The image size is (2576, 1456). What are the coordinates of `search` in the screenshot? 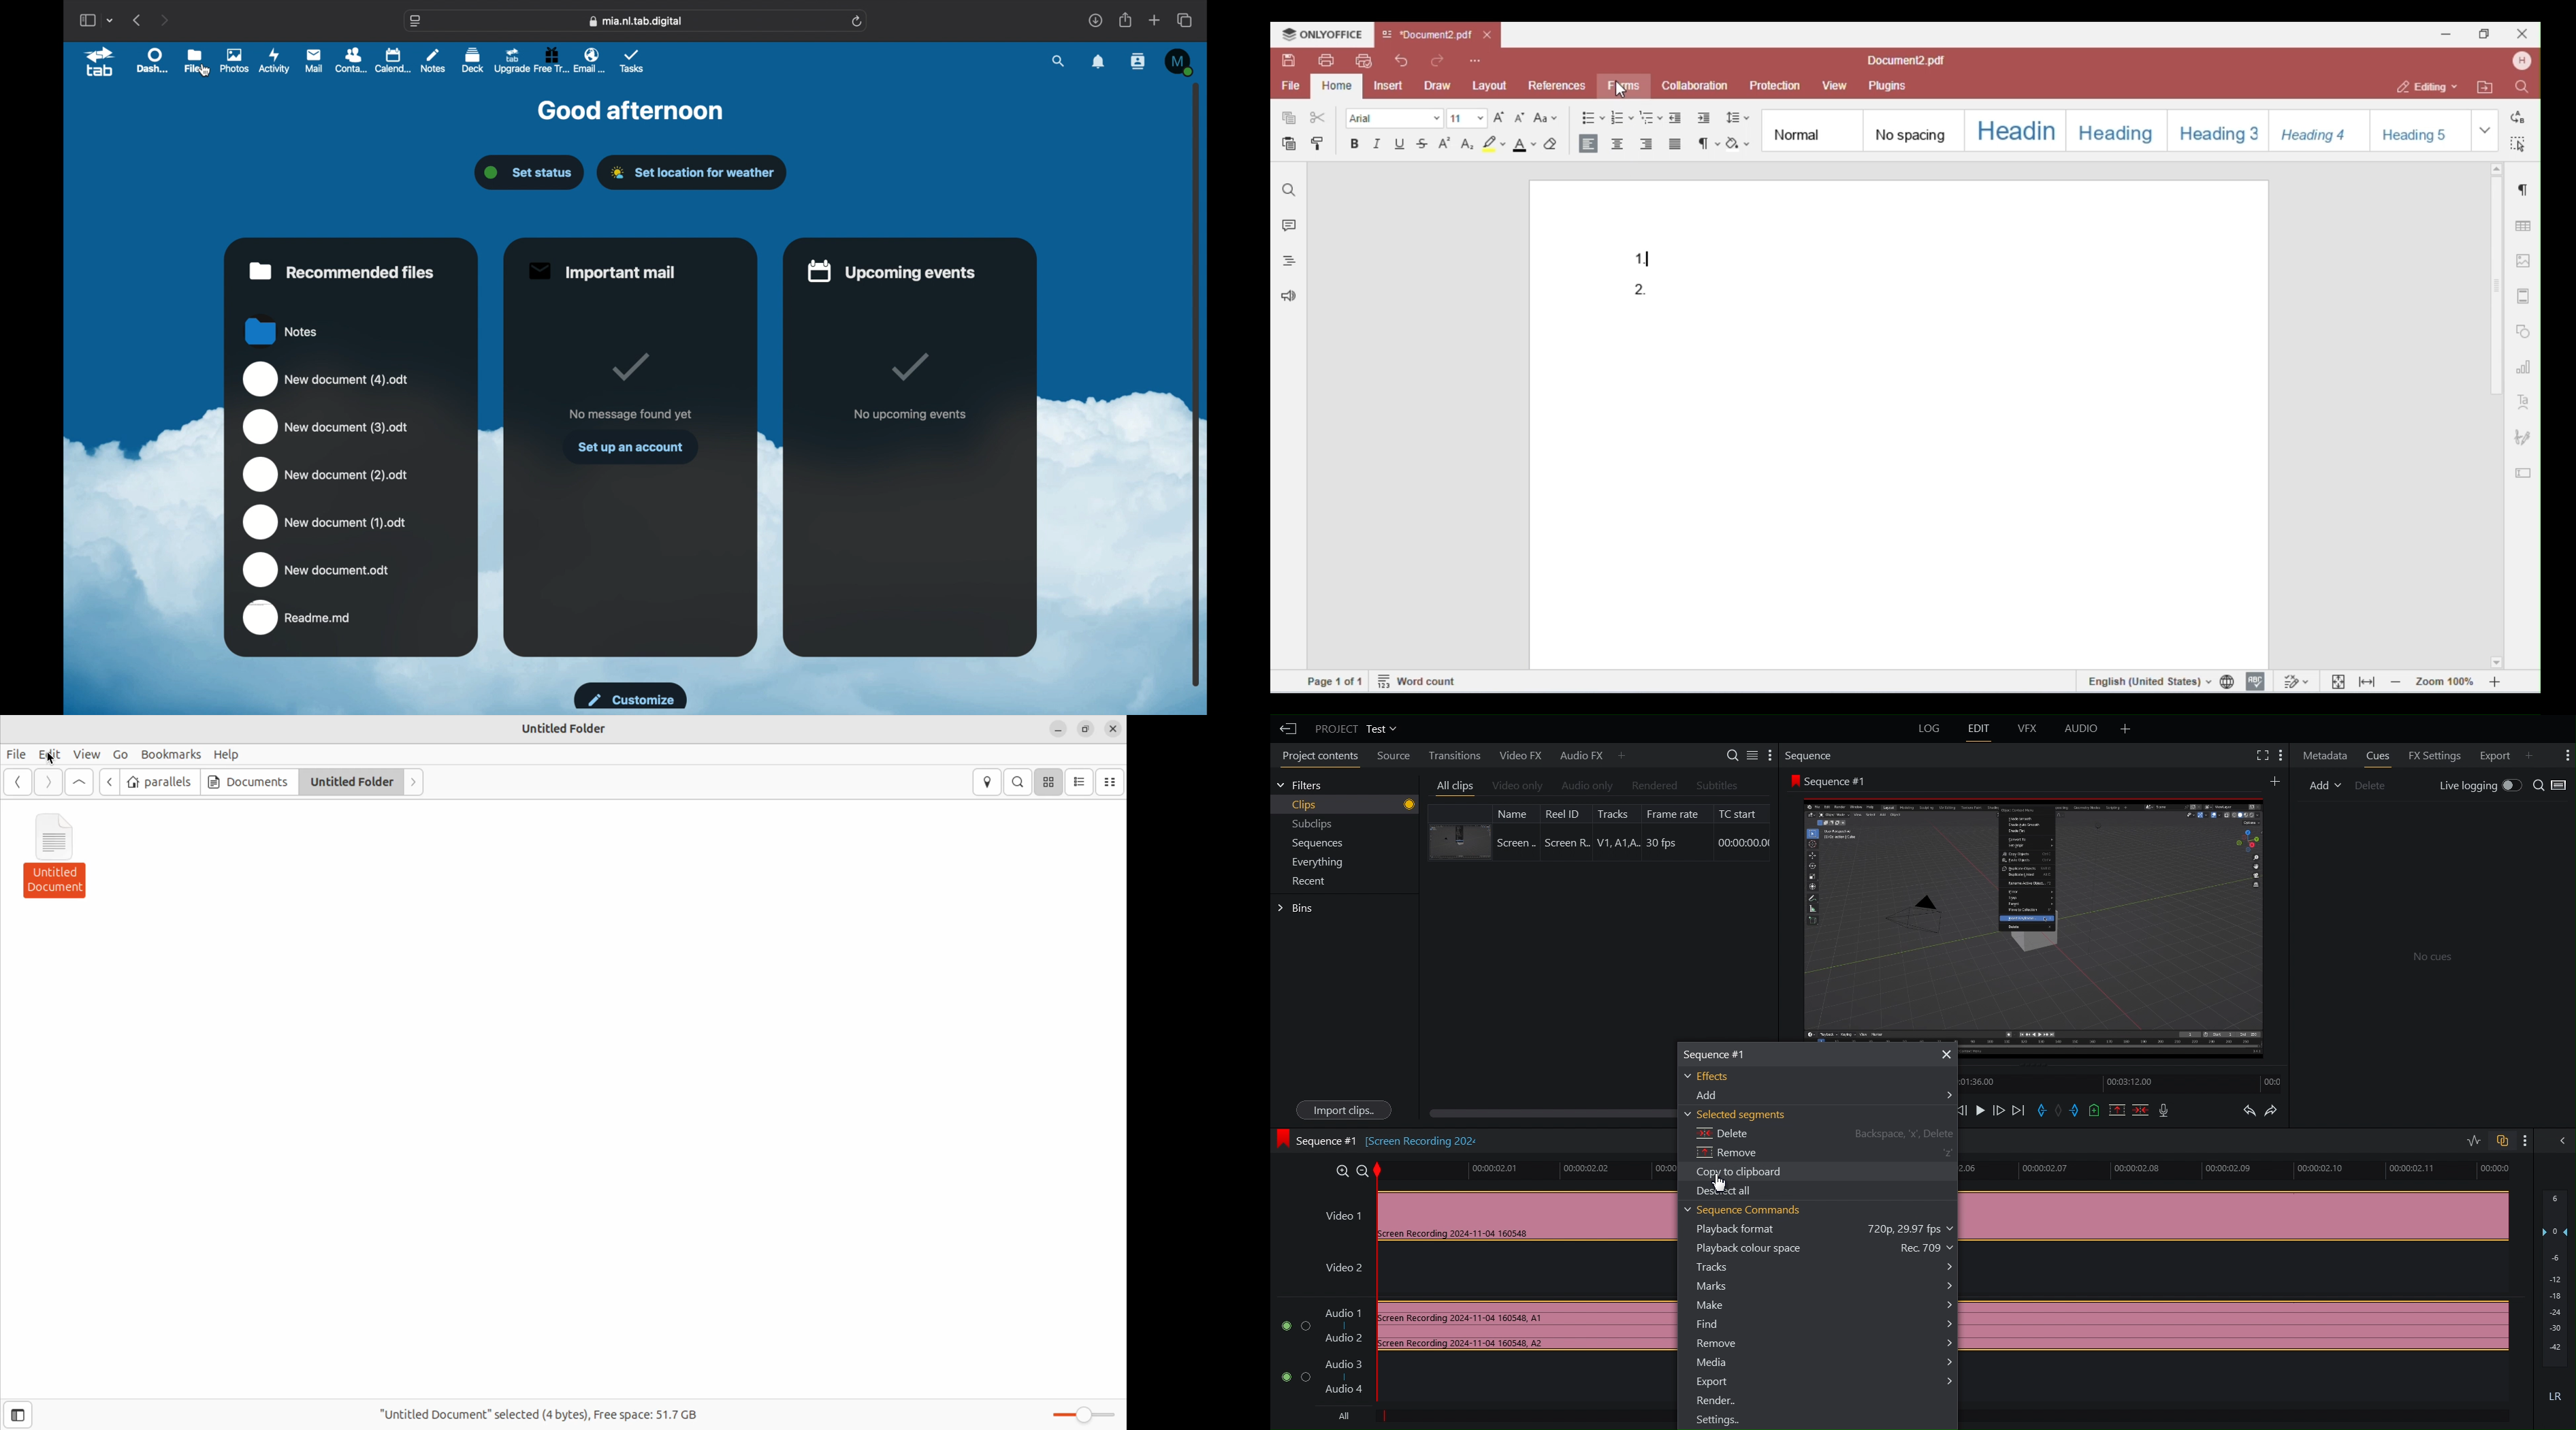 It's located at (1060, 60).